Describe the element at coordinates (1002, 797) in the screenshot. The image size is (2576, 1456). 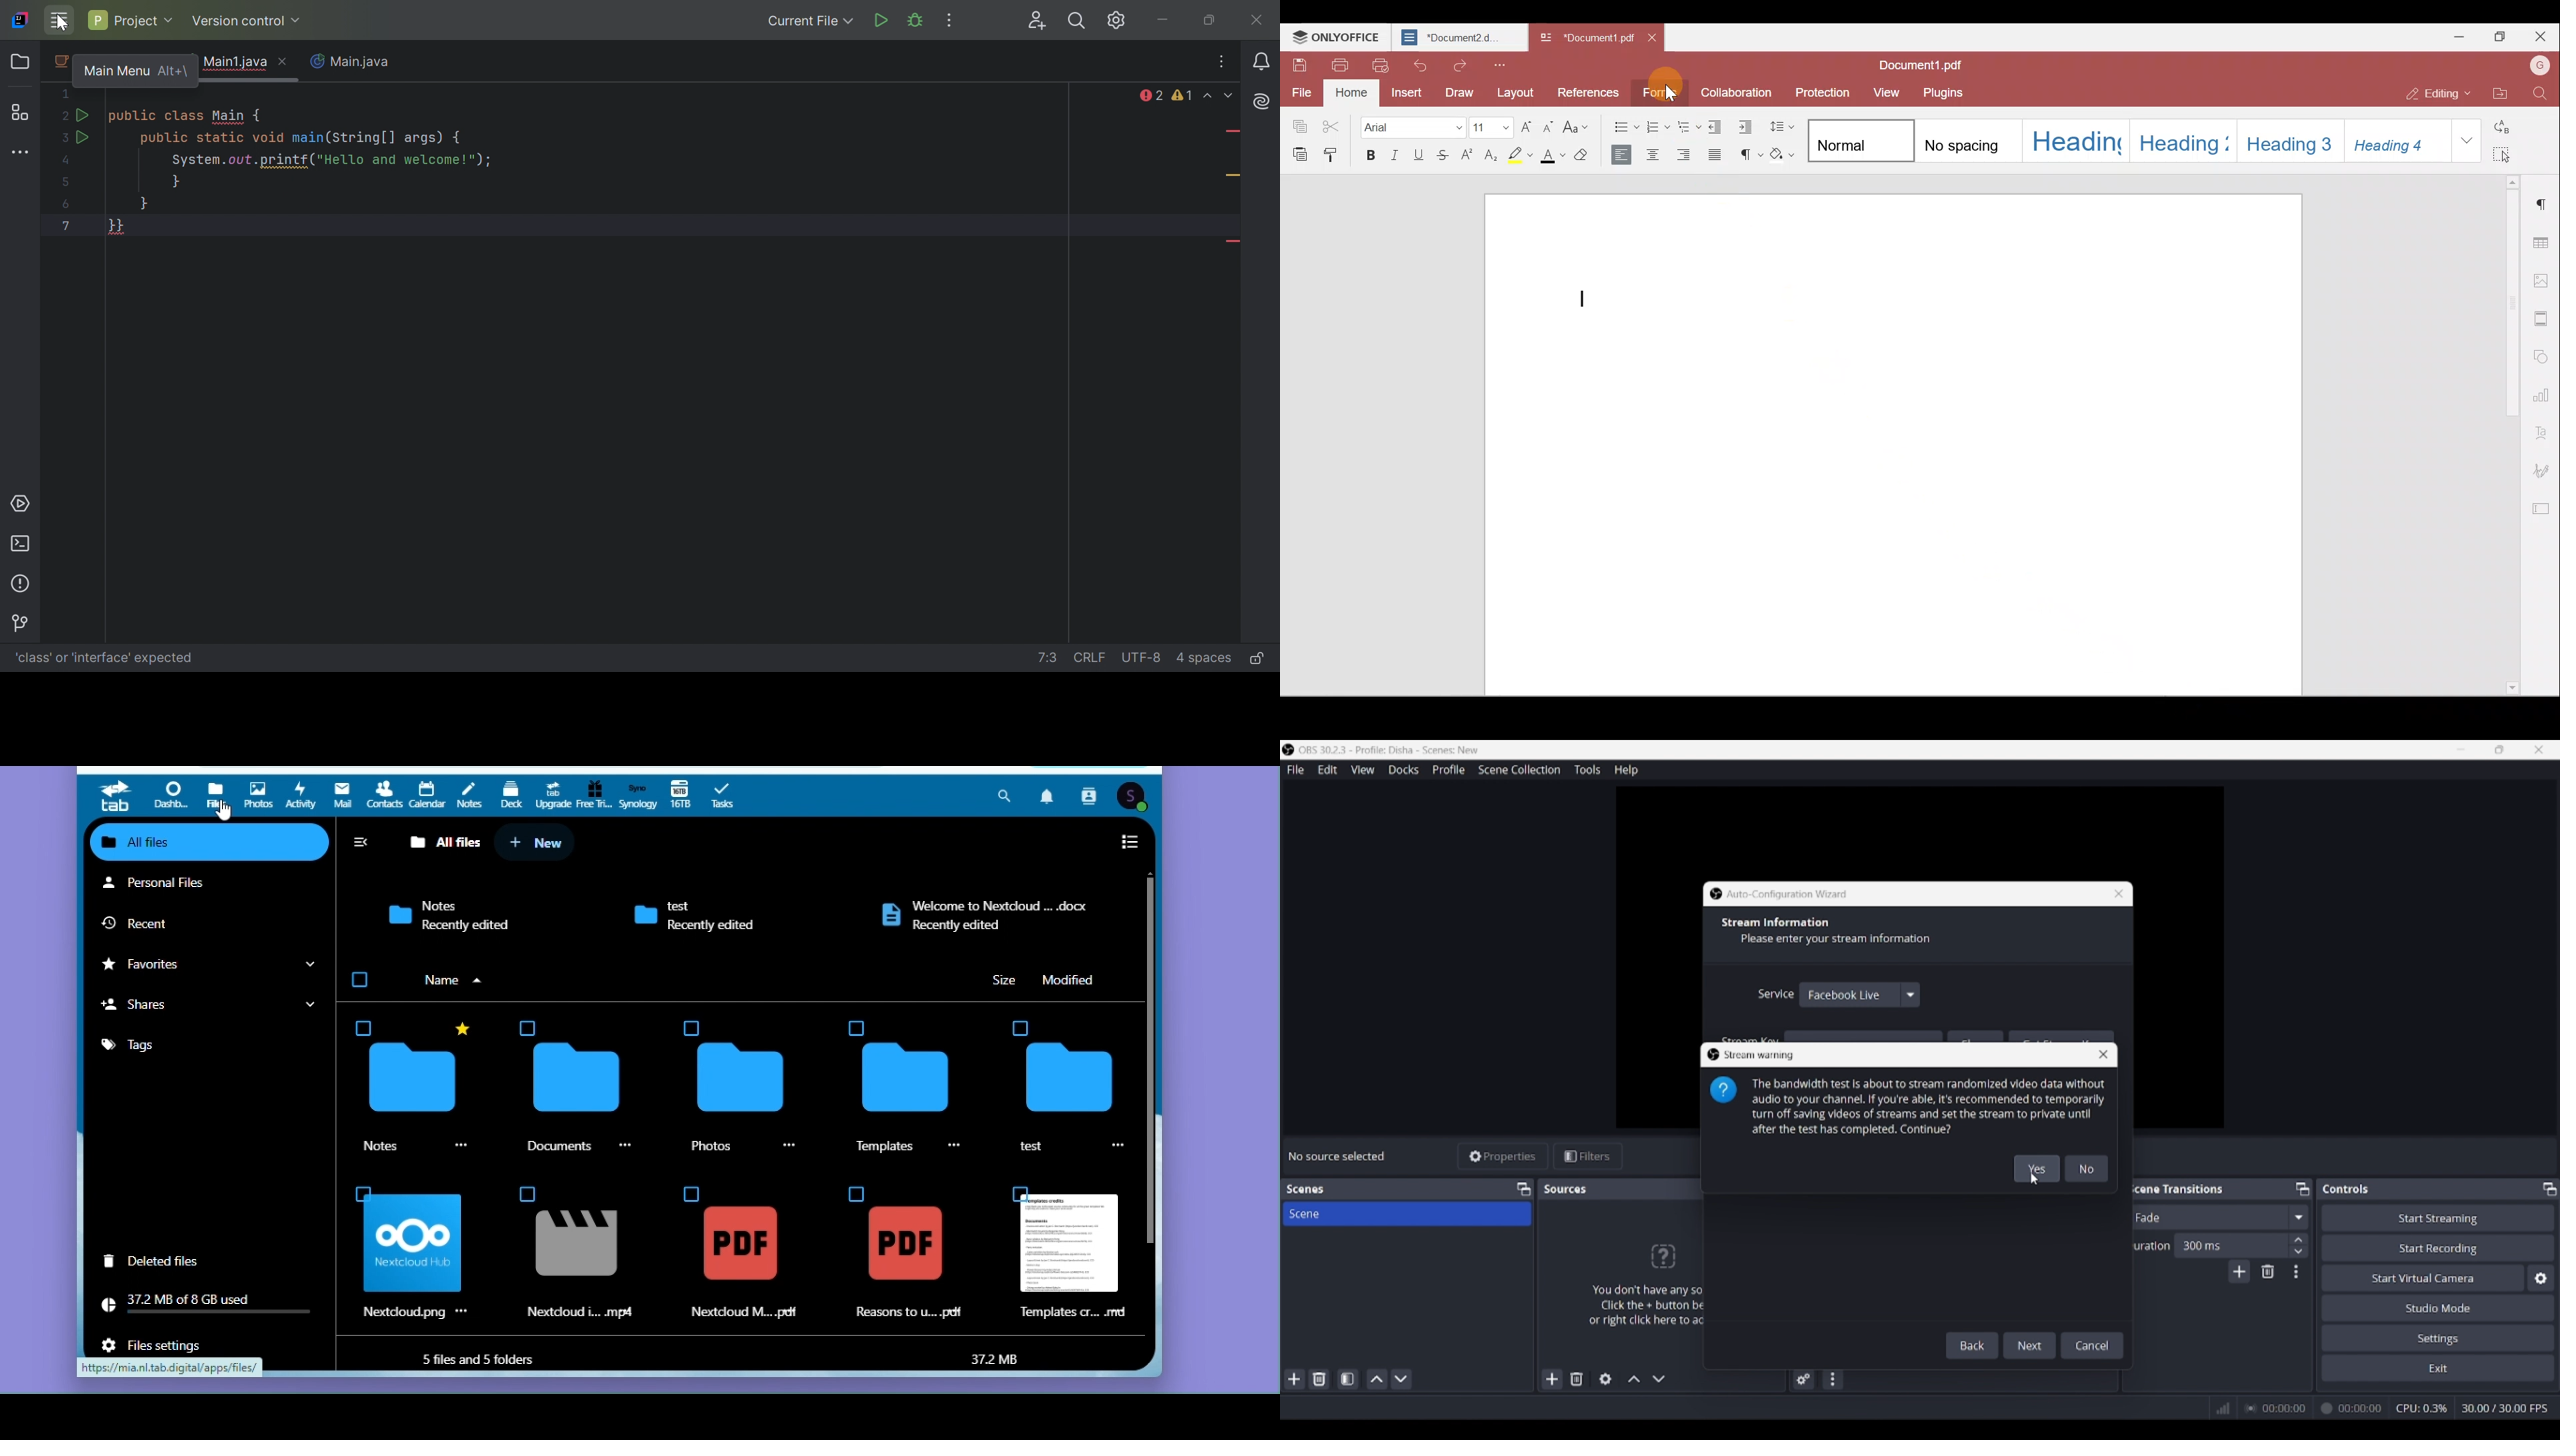
I see `Search` at that location.